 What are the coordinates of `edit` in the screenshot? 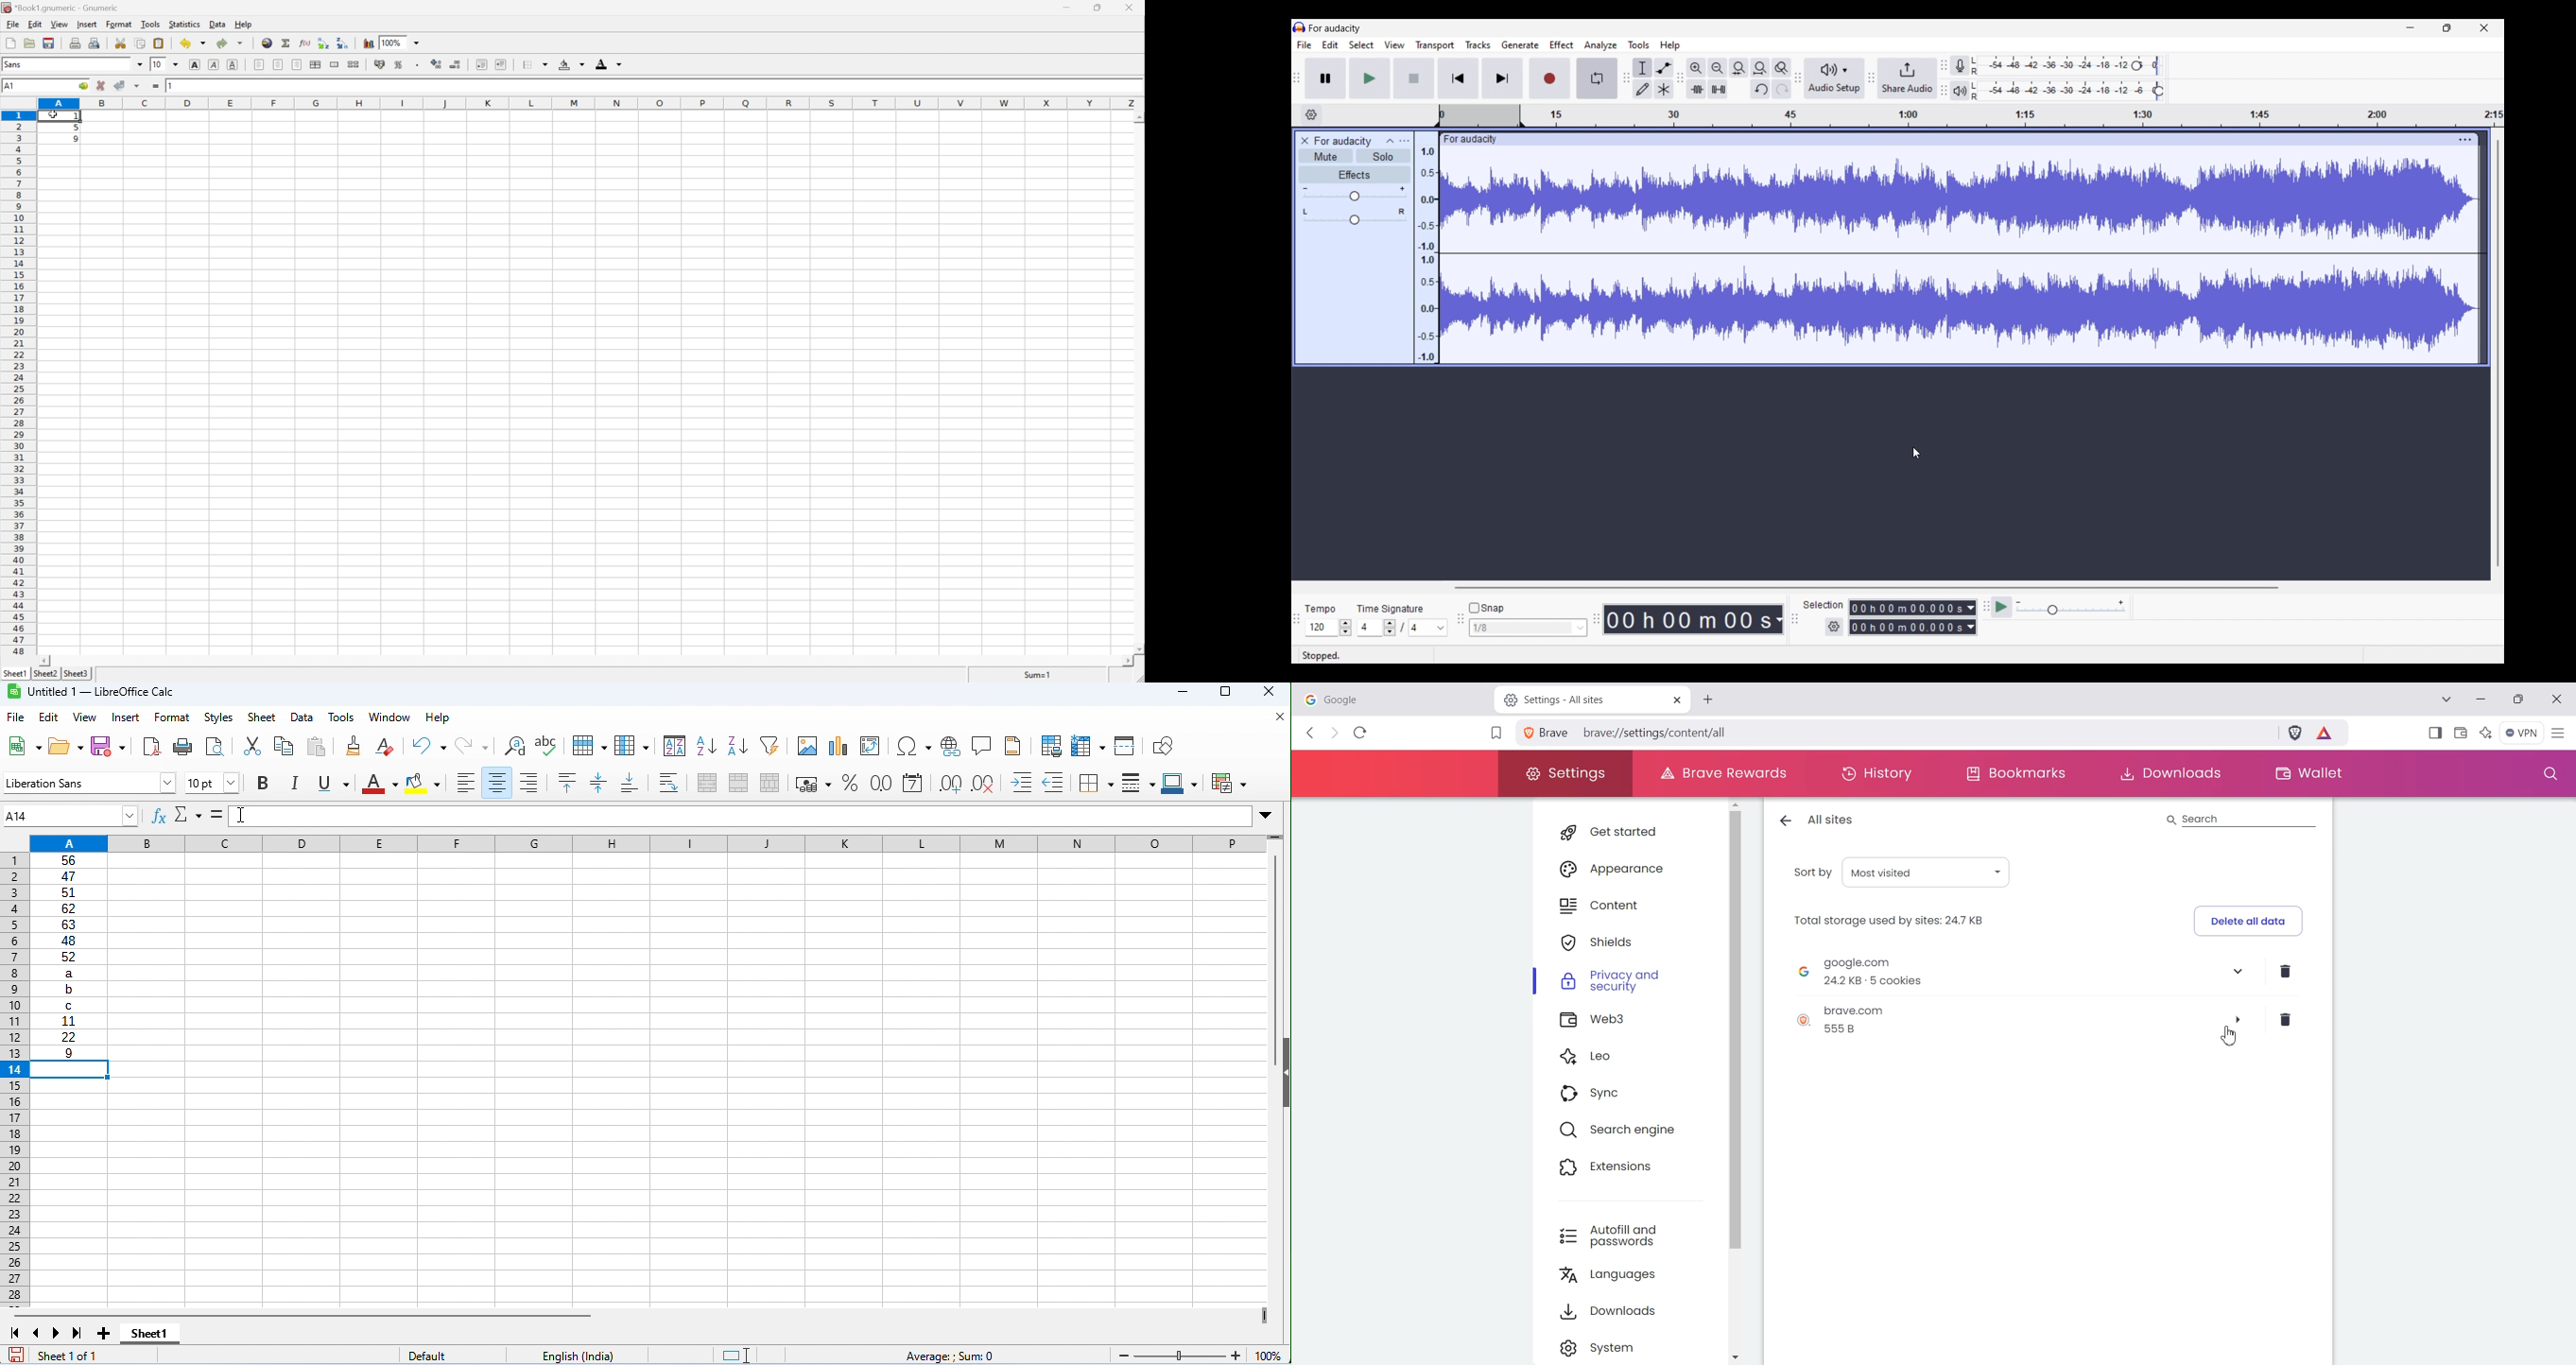 It's located at (36, 23).